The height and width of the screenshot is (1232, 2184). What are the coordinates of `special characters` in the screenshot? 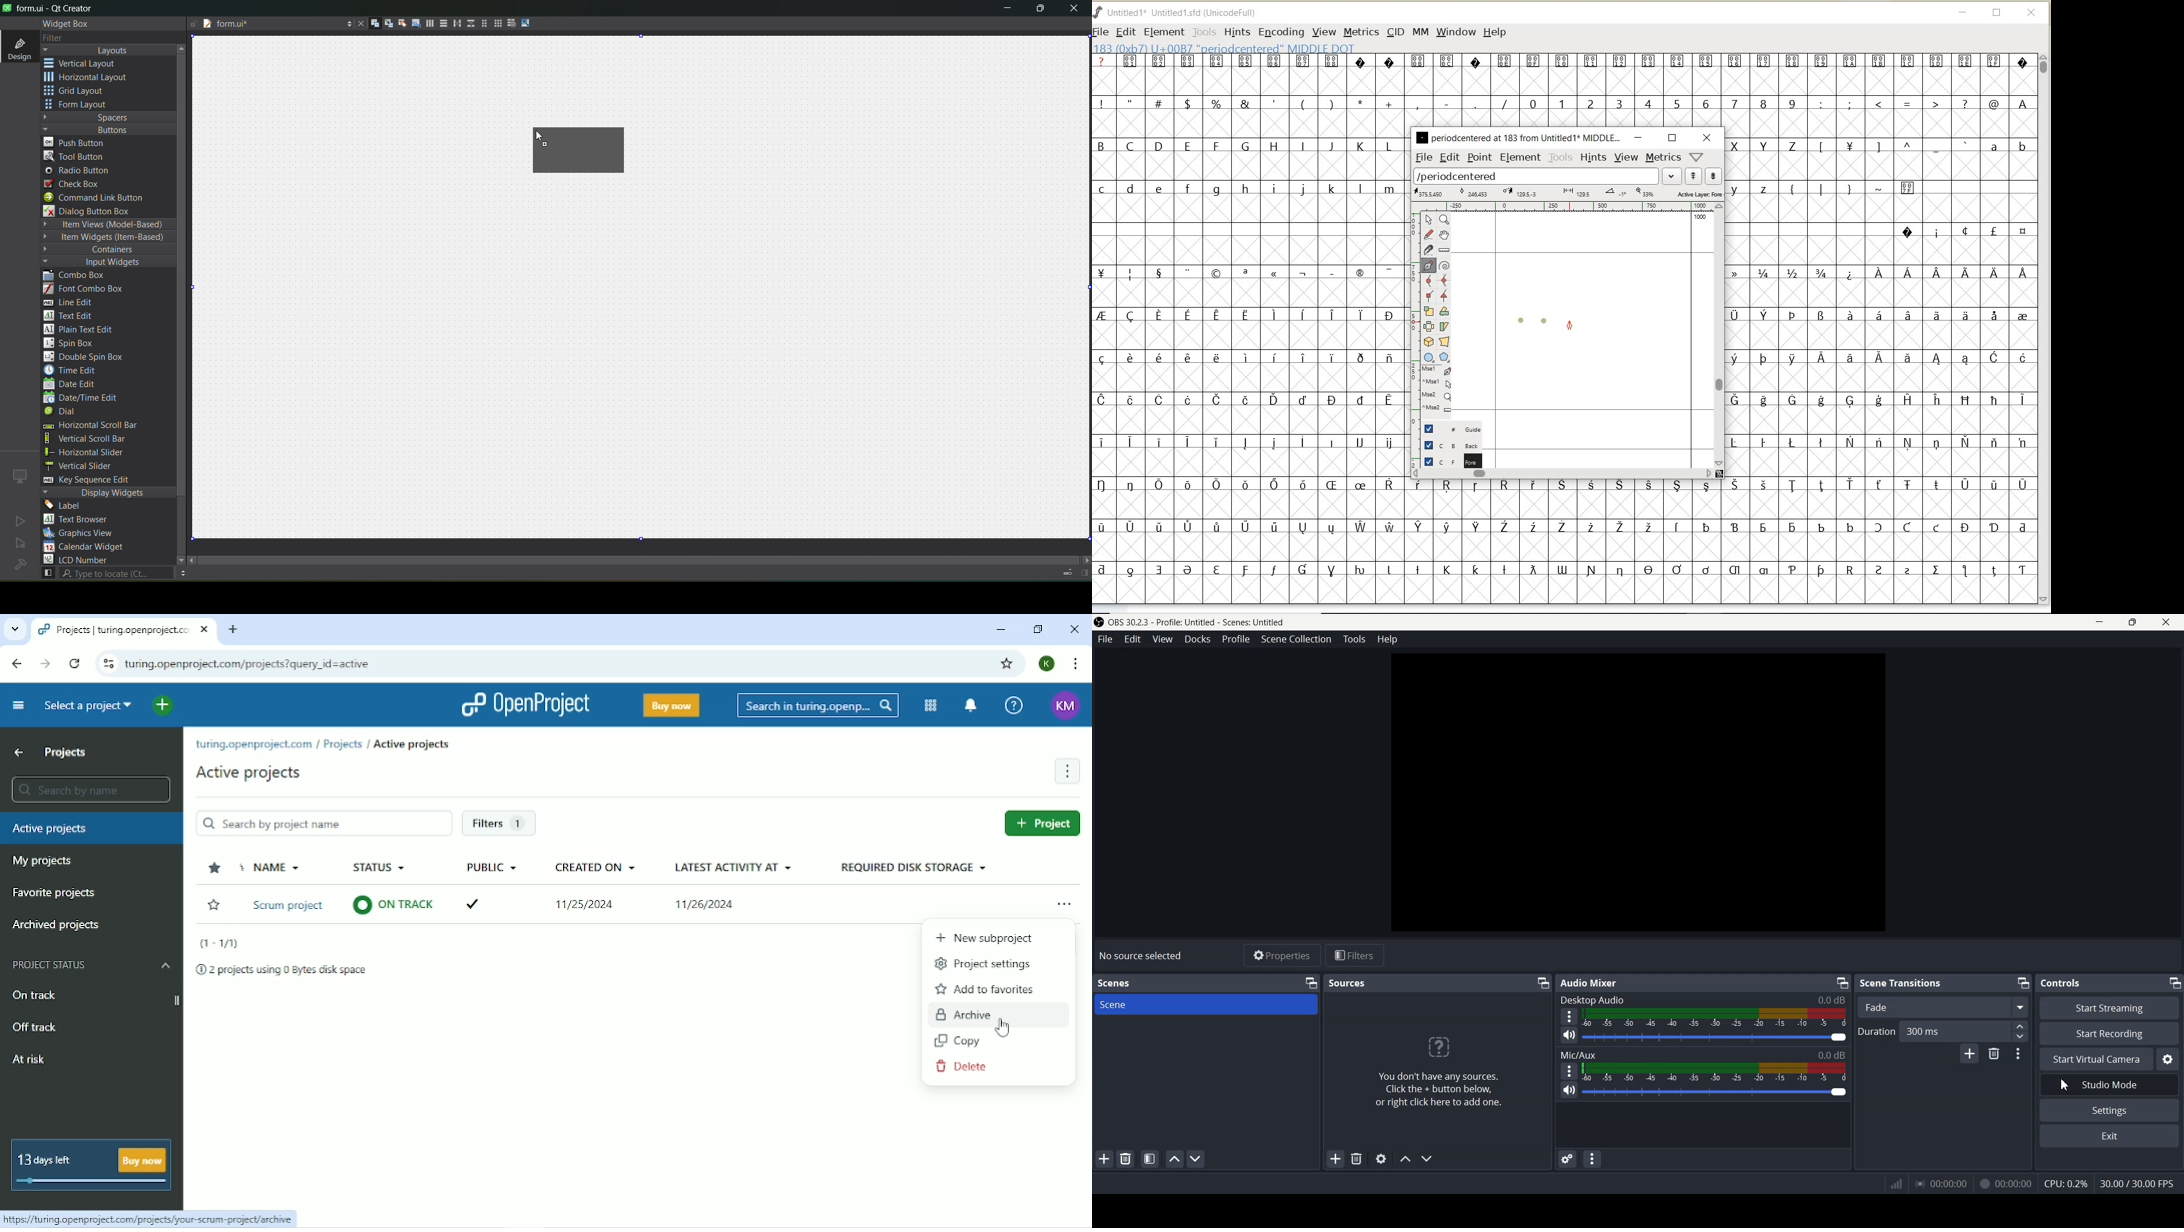 It's located at (1867, 193).